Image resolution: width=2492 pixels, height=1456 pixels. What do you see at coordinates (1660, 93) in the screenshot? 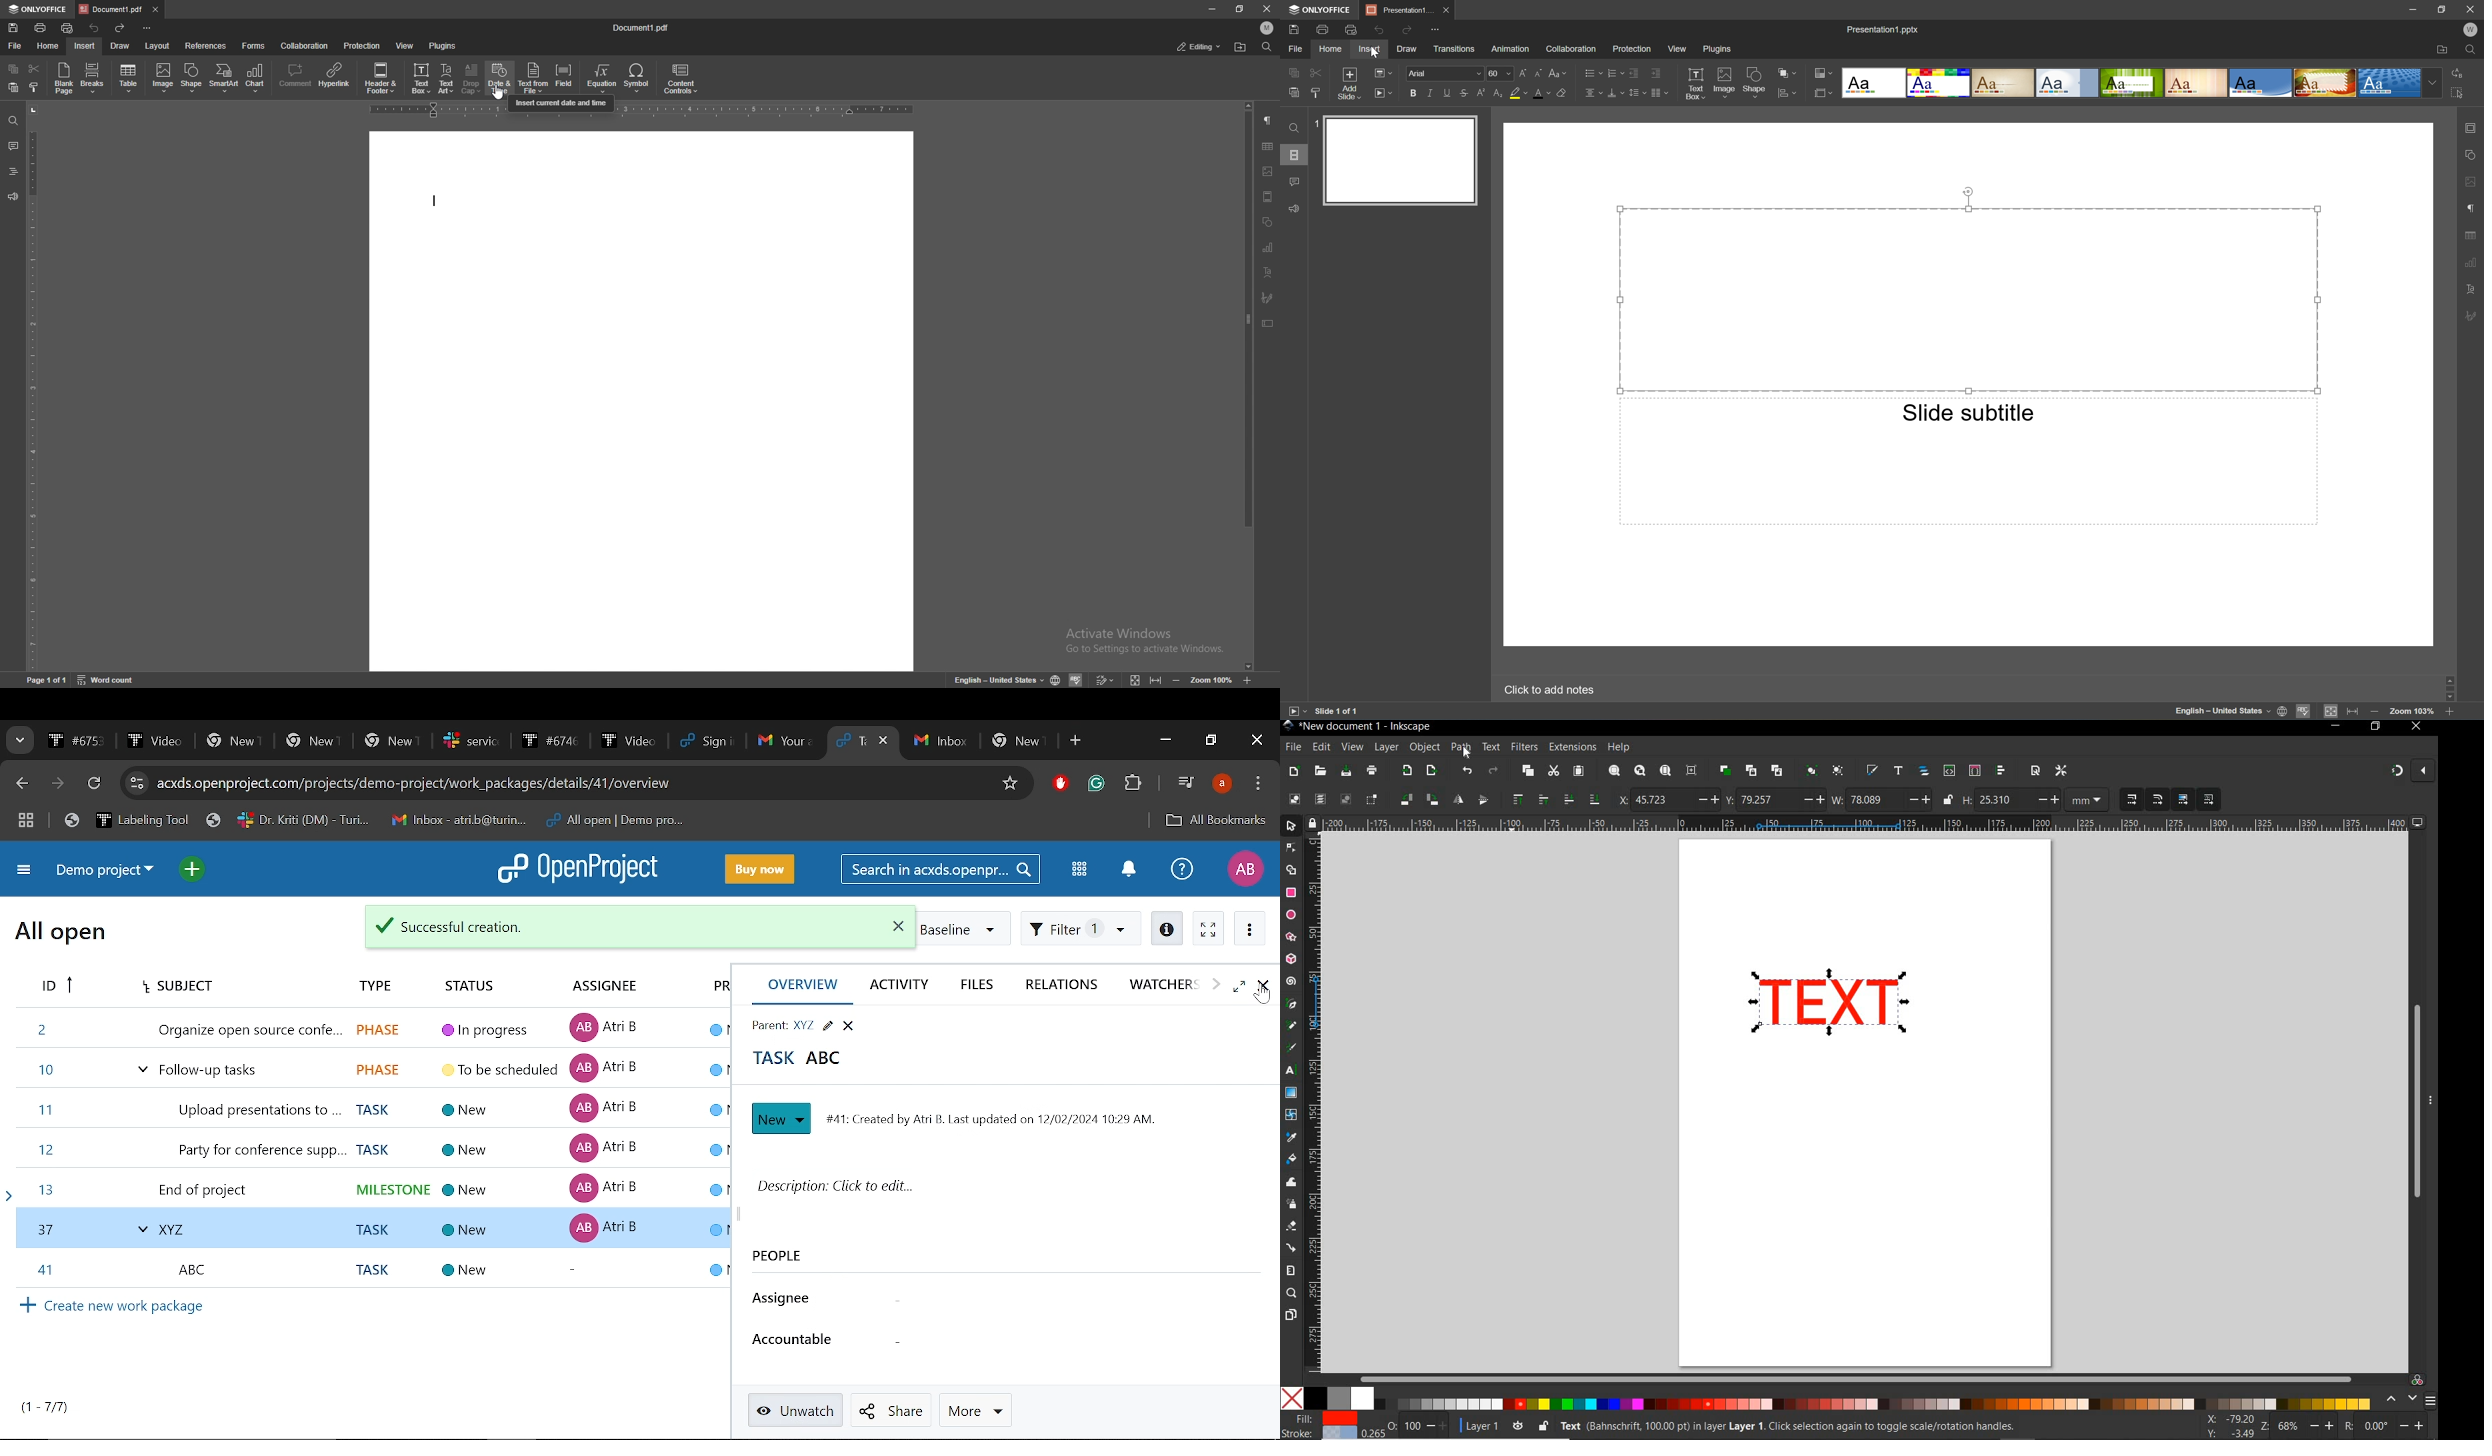
I see `Insert columns` at bounding box center [1660, 93].